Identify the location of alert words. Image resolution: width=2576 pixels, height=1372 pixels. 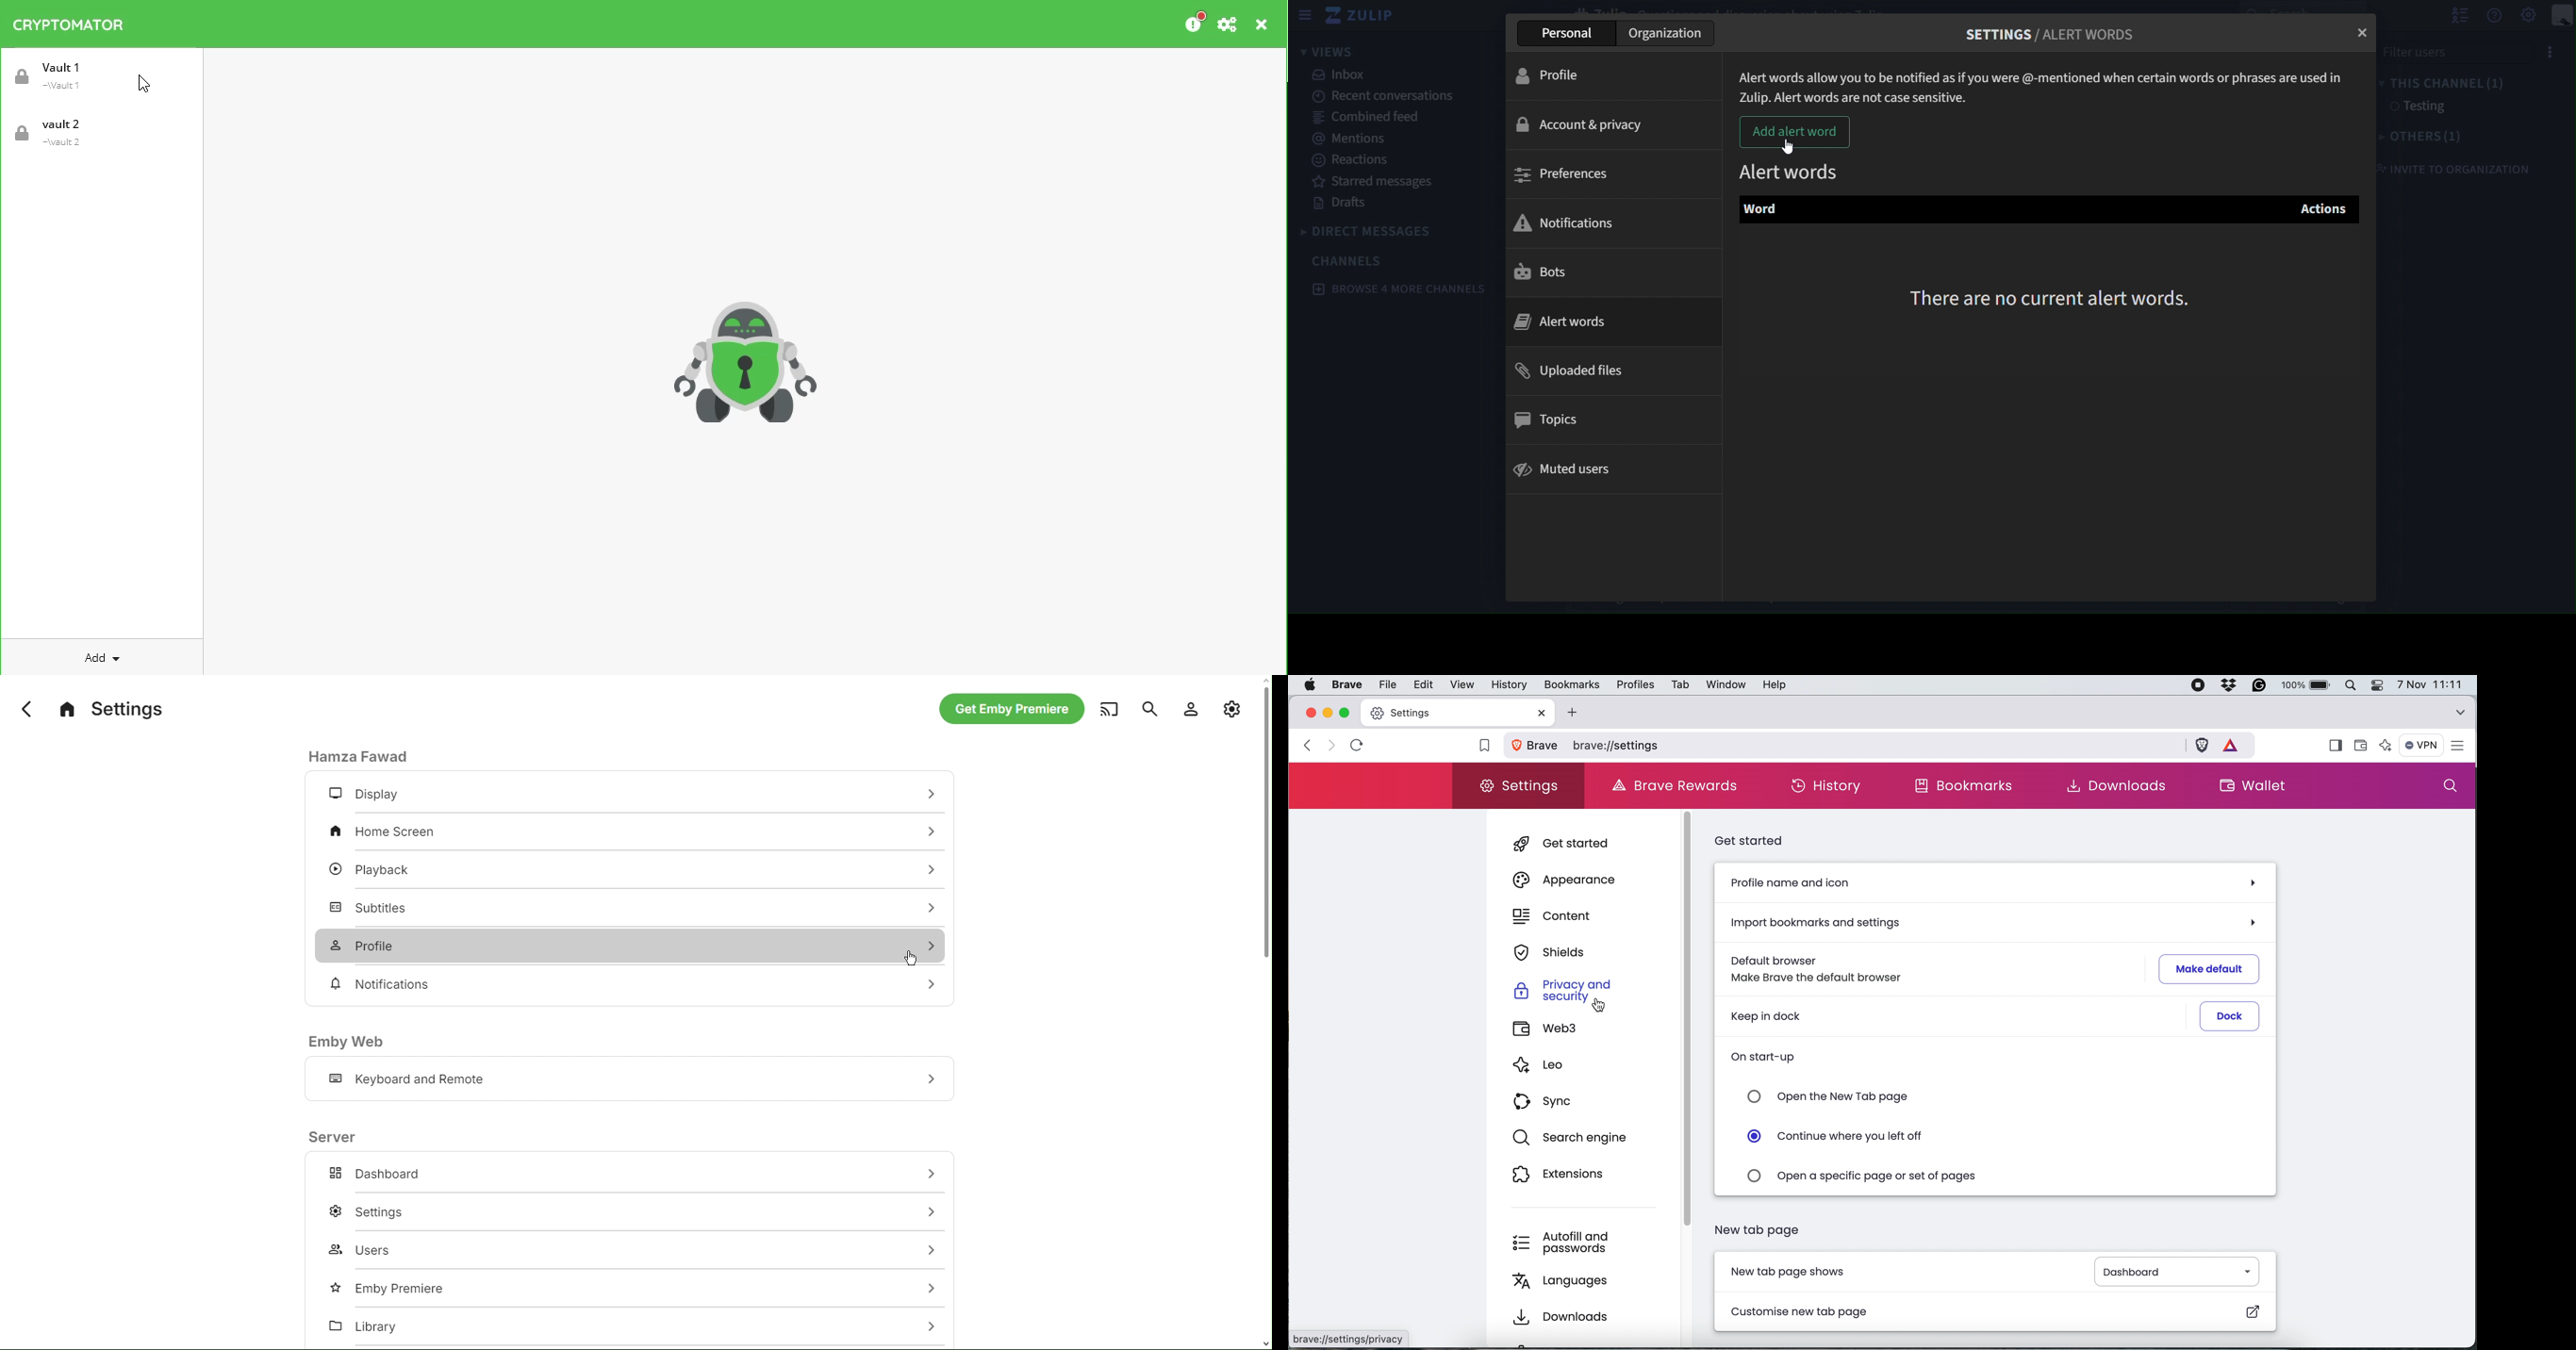
(1792, 169).